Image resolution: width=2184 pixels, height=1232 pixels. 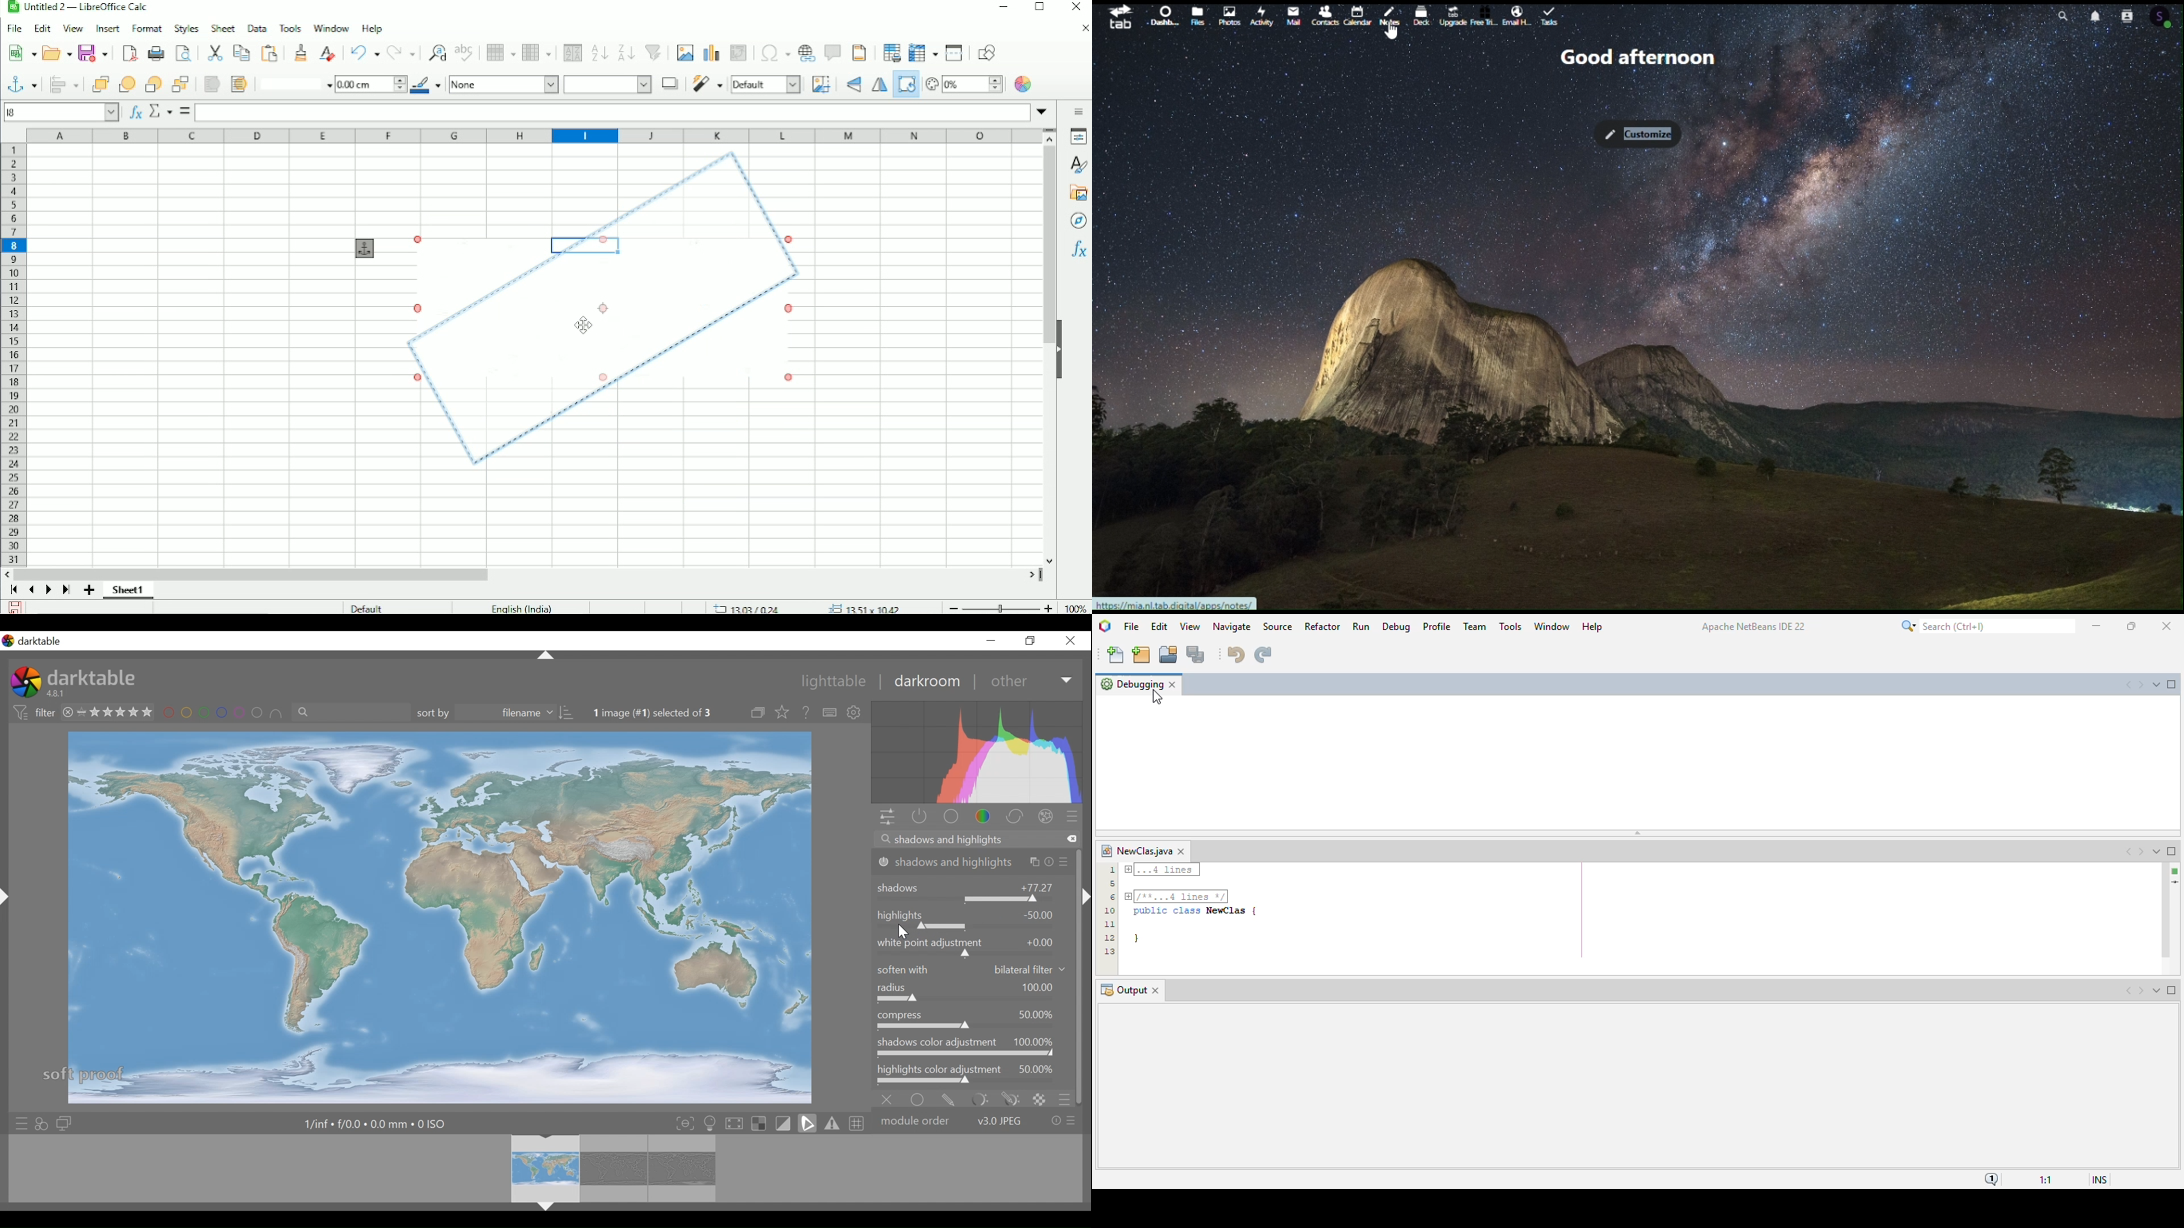 I want to click on Calendar, so click(x=1356, y=14).